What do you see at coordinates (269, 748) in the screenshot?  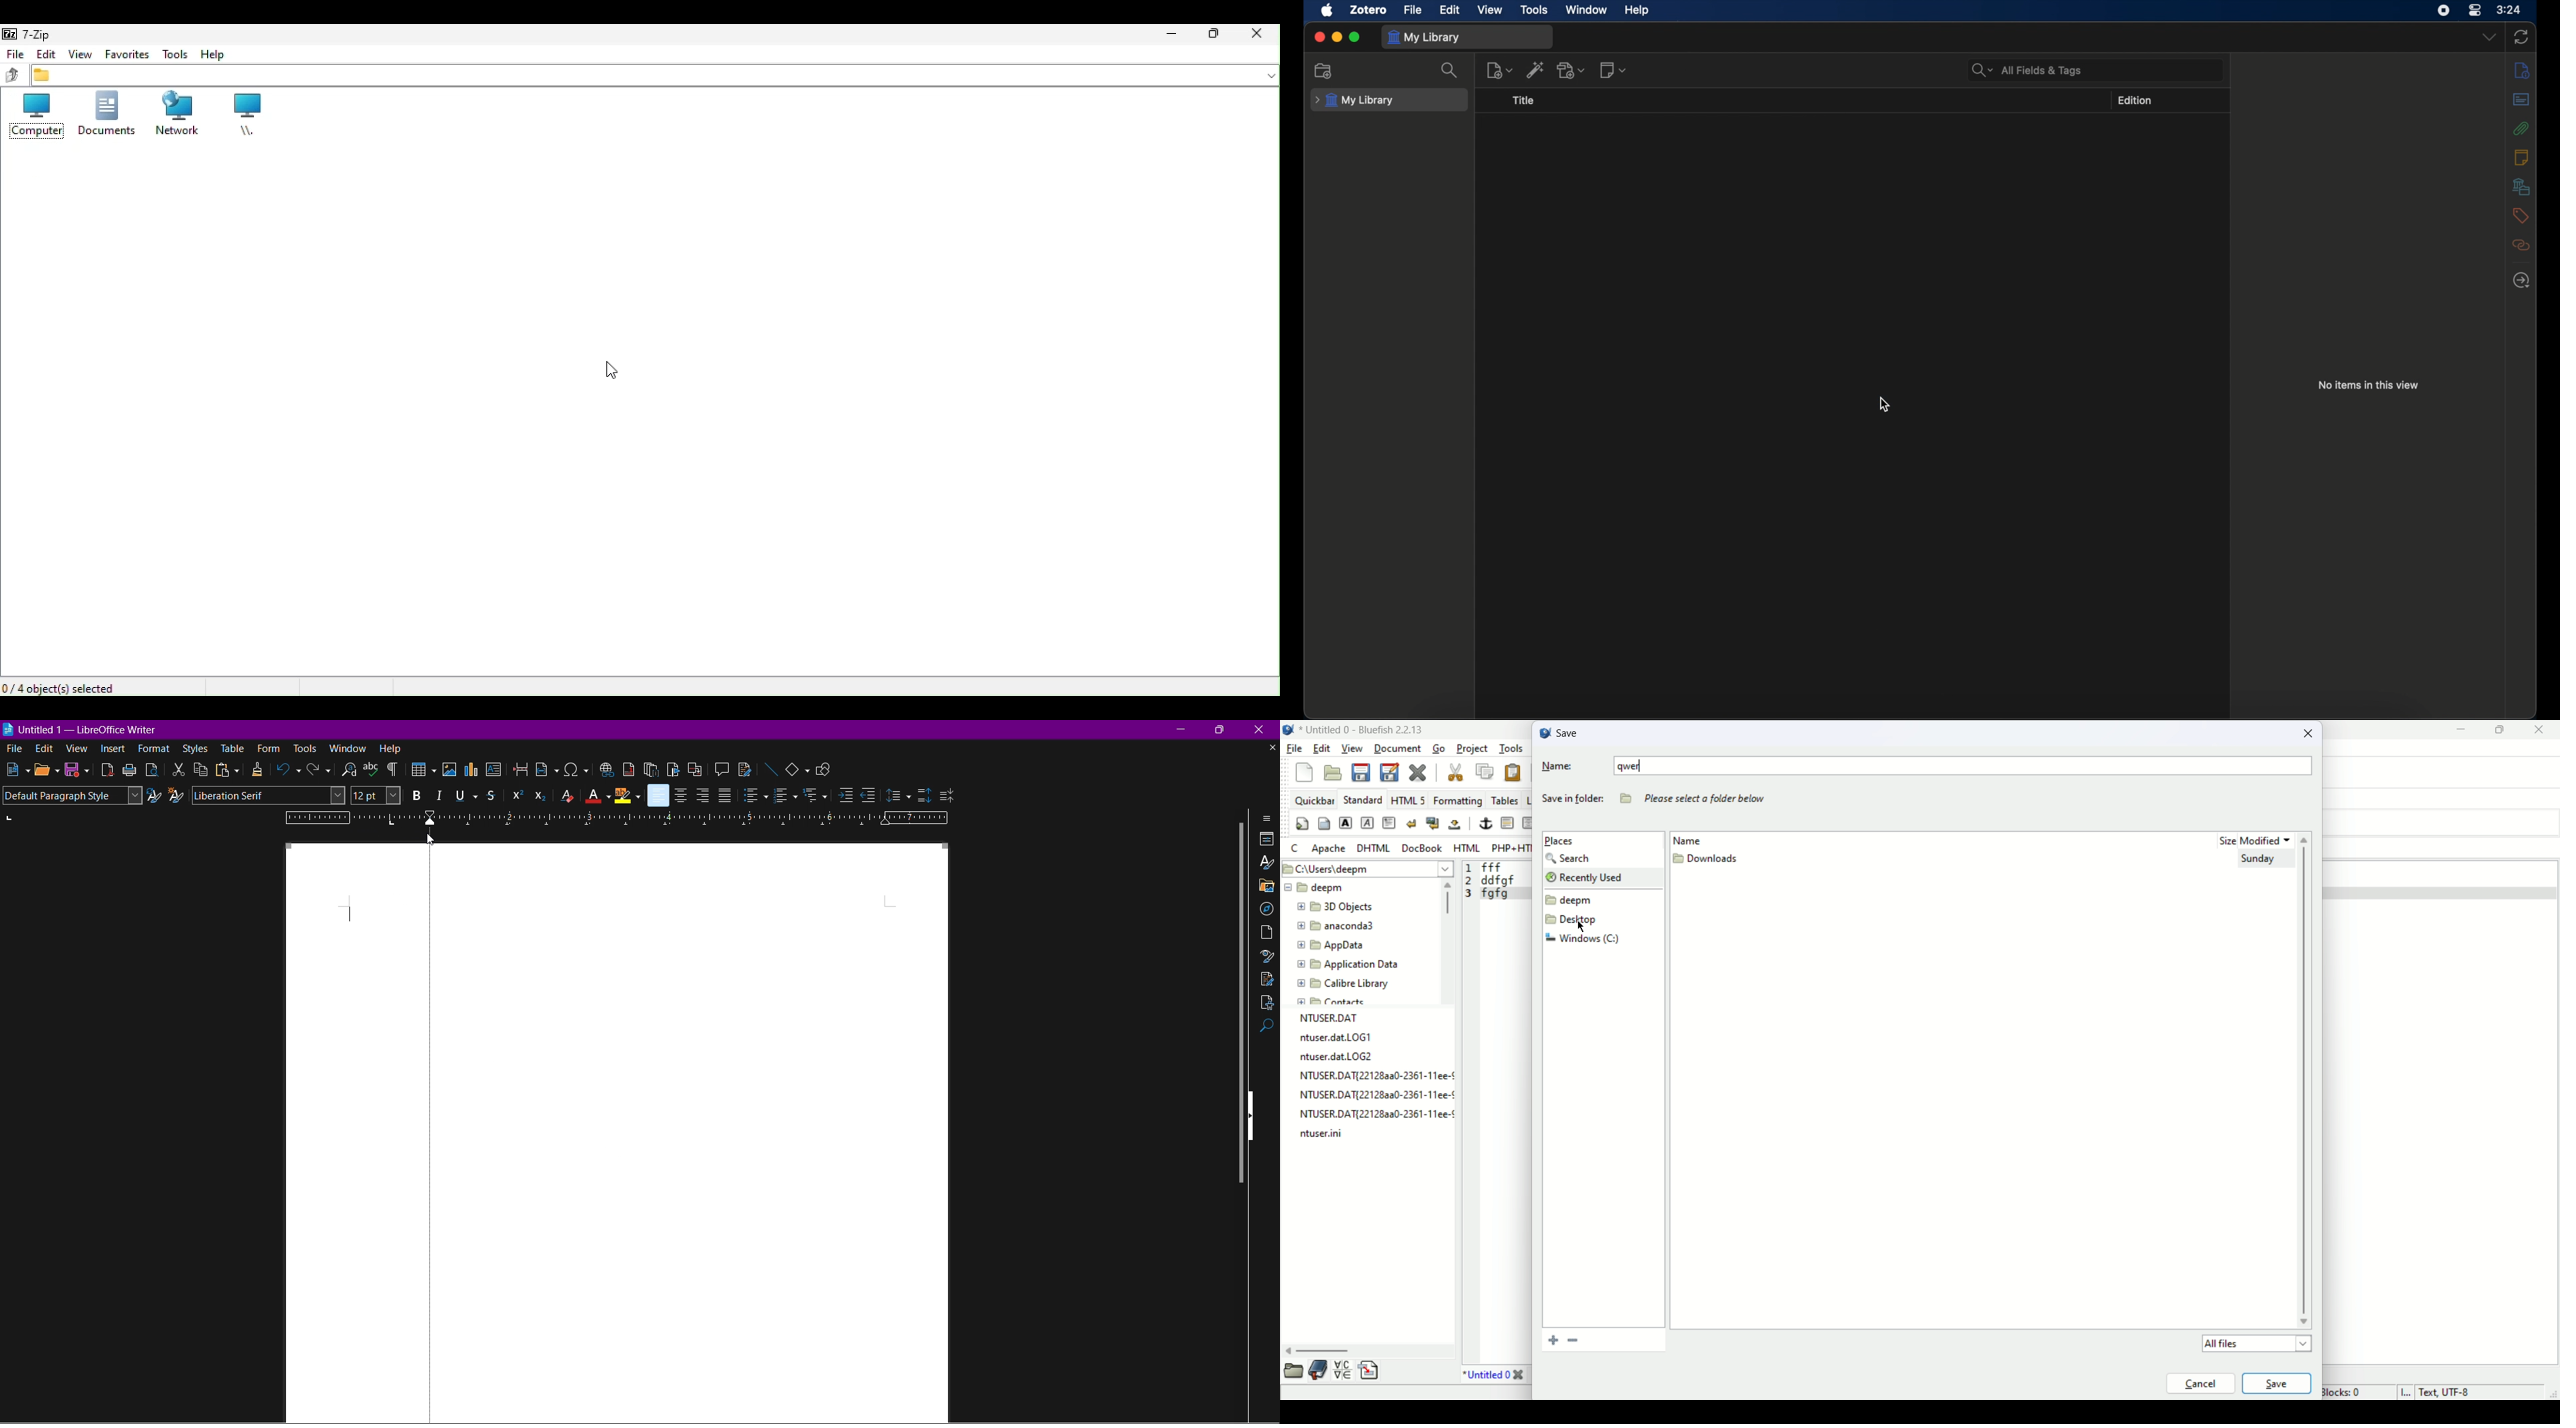 I see `form` at bounding box center [269, 748].